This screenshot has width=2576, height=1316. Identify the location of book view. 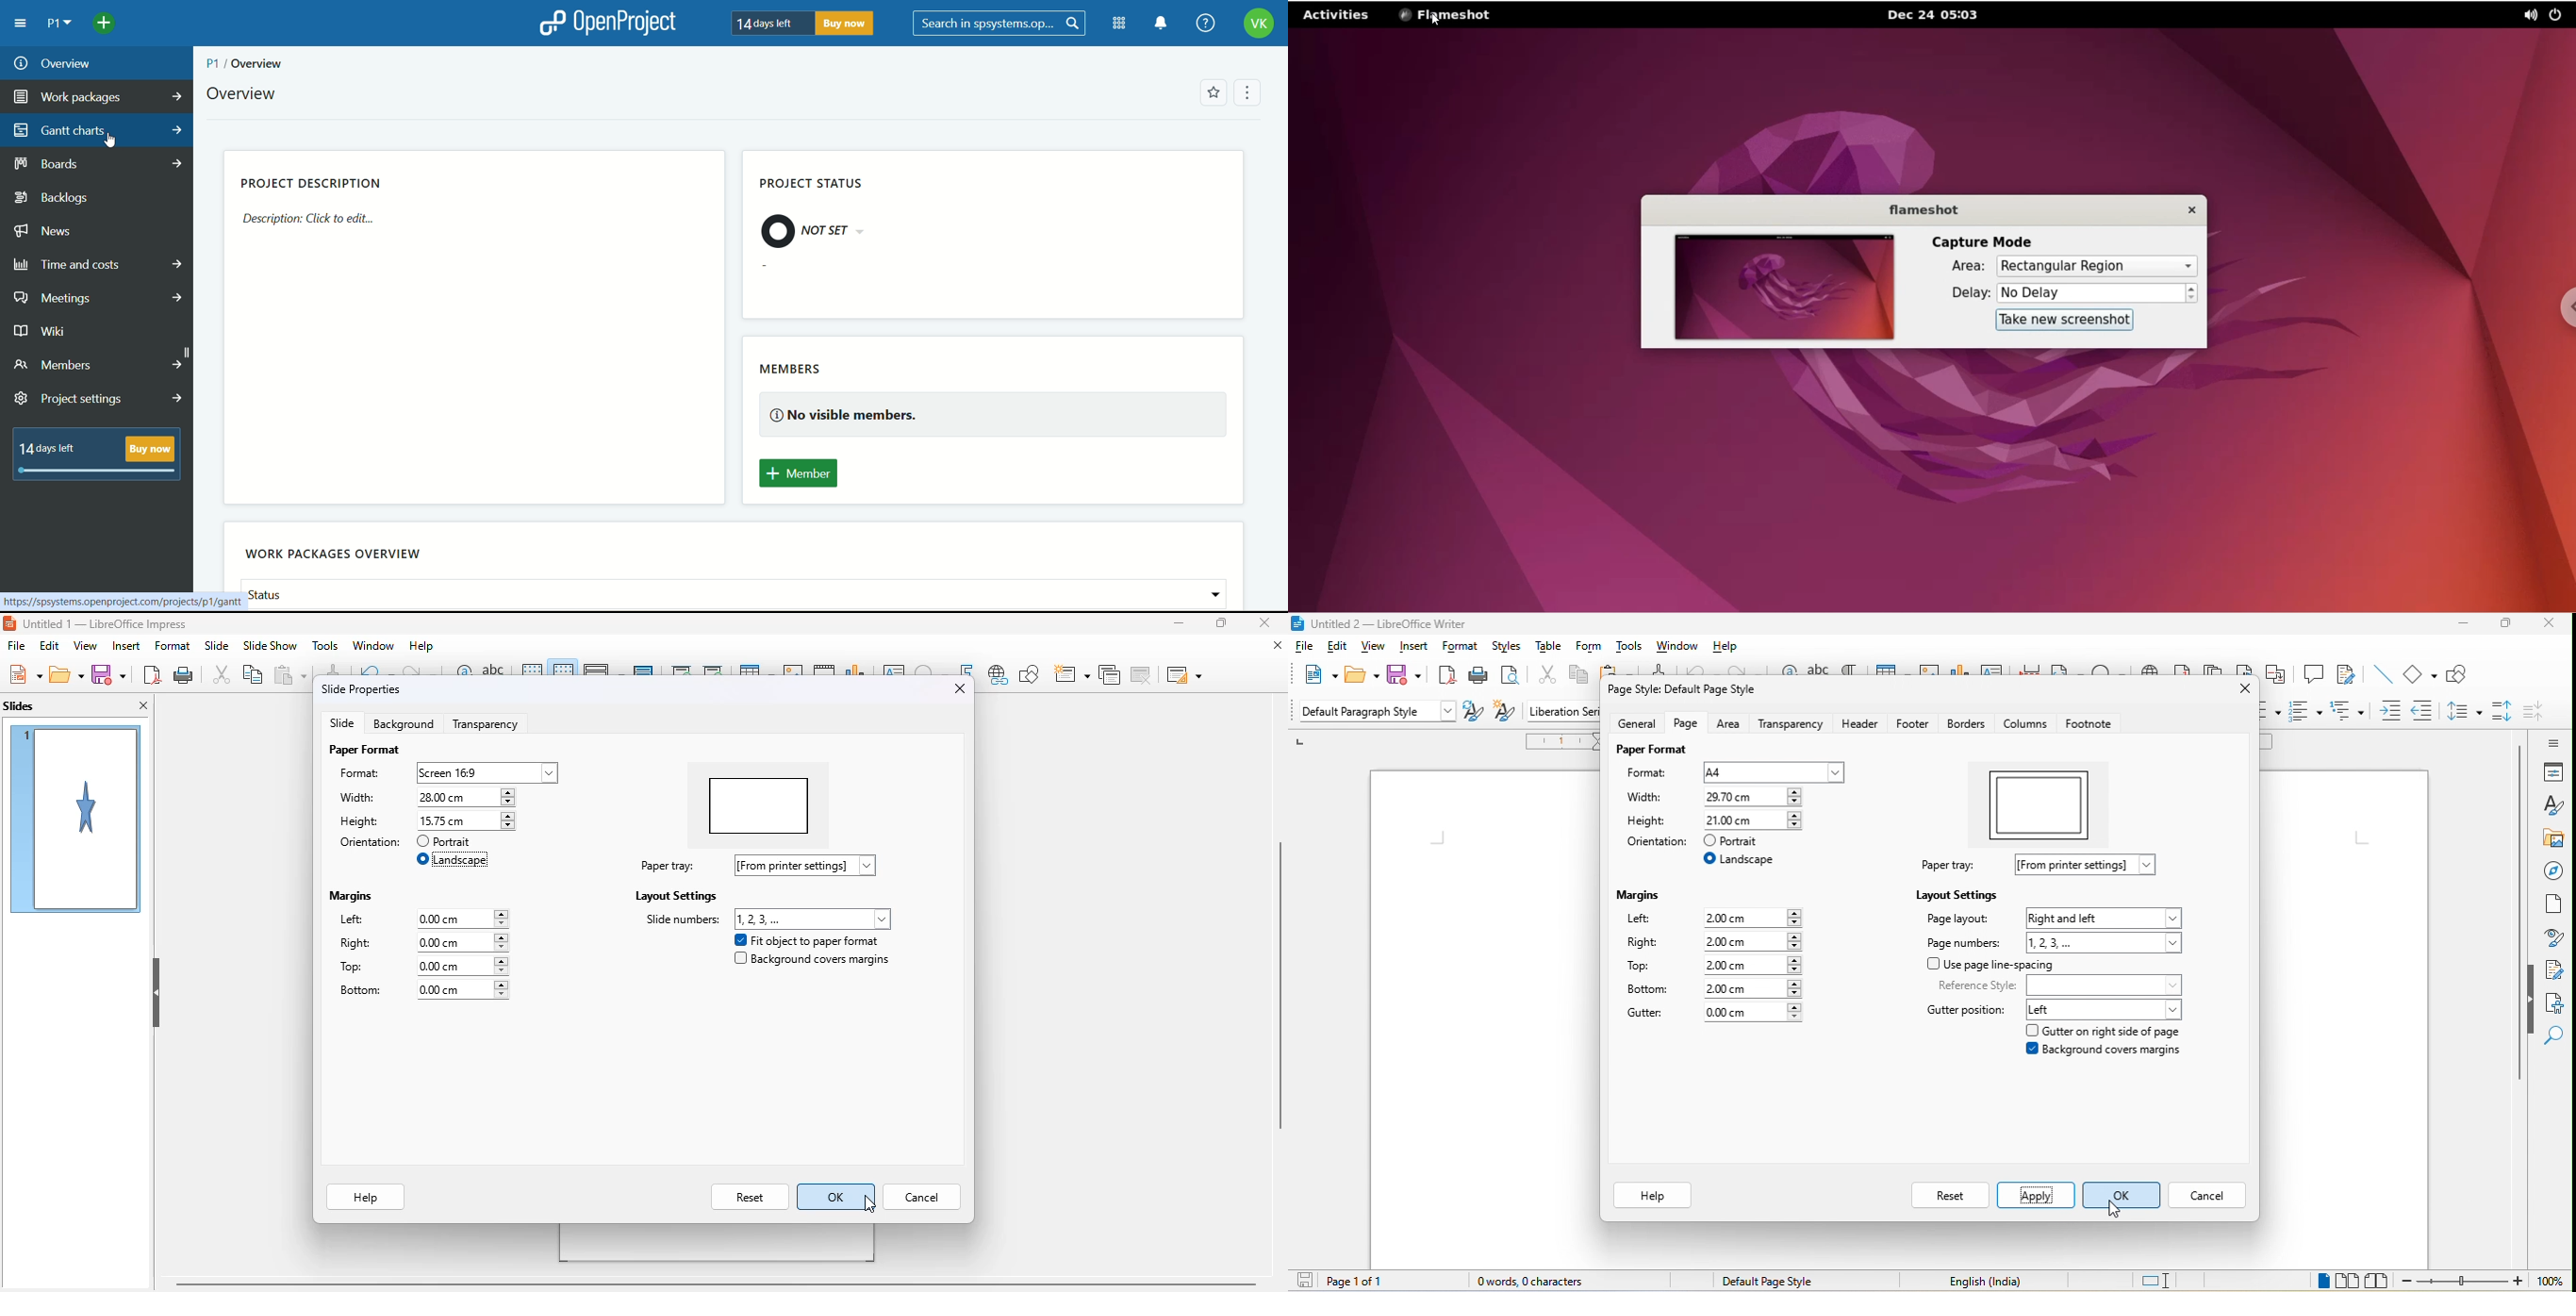
(2381, 1281).